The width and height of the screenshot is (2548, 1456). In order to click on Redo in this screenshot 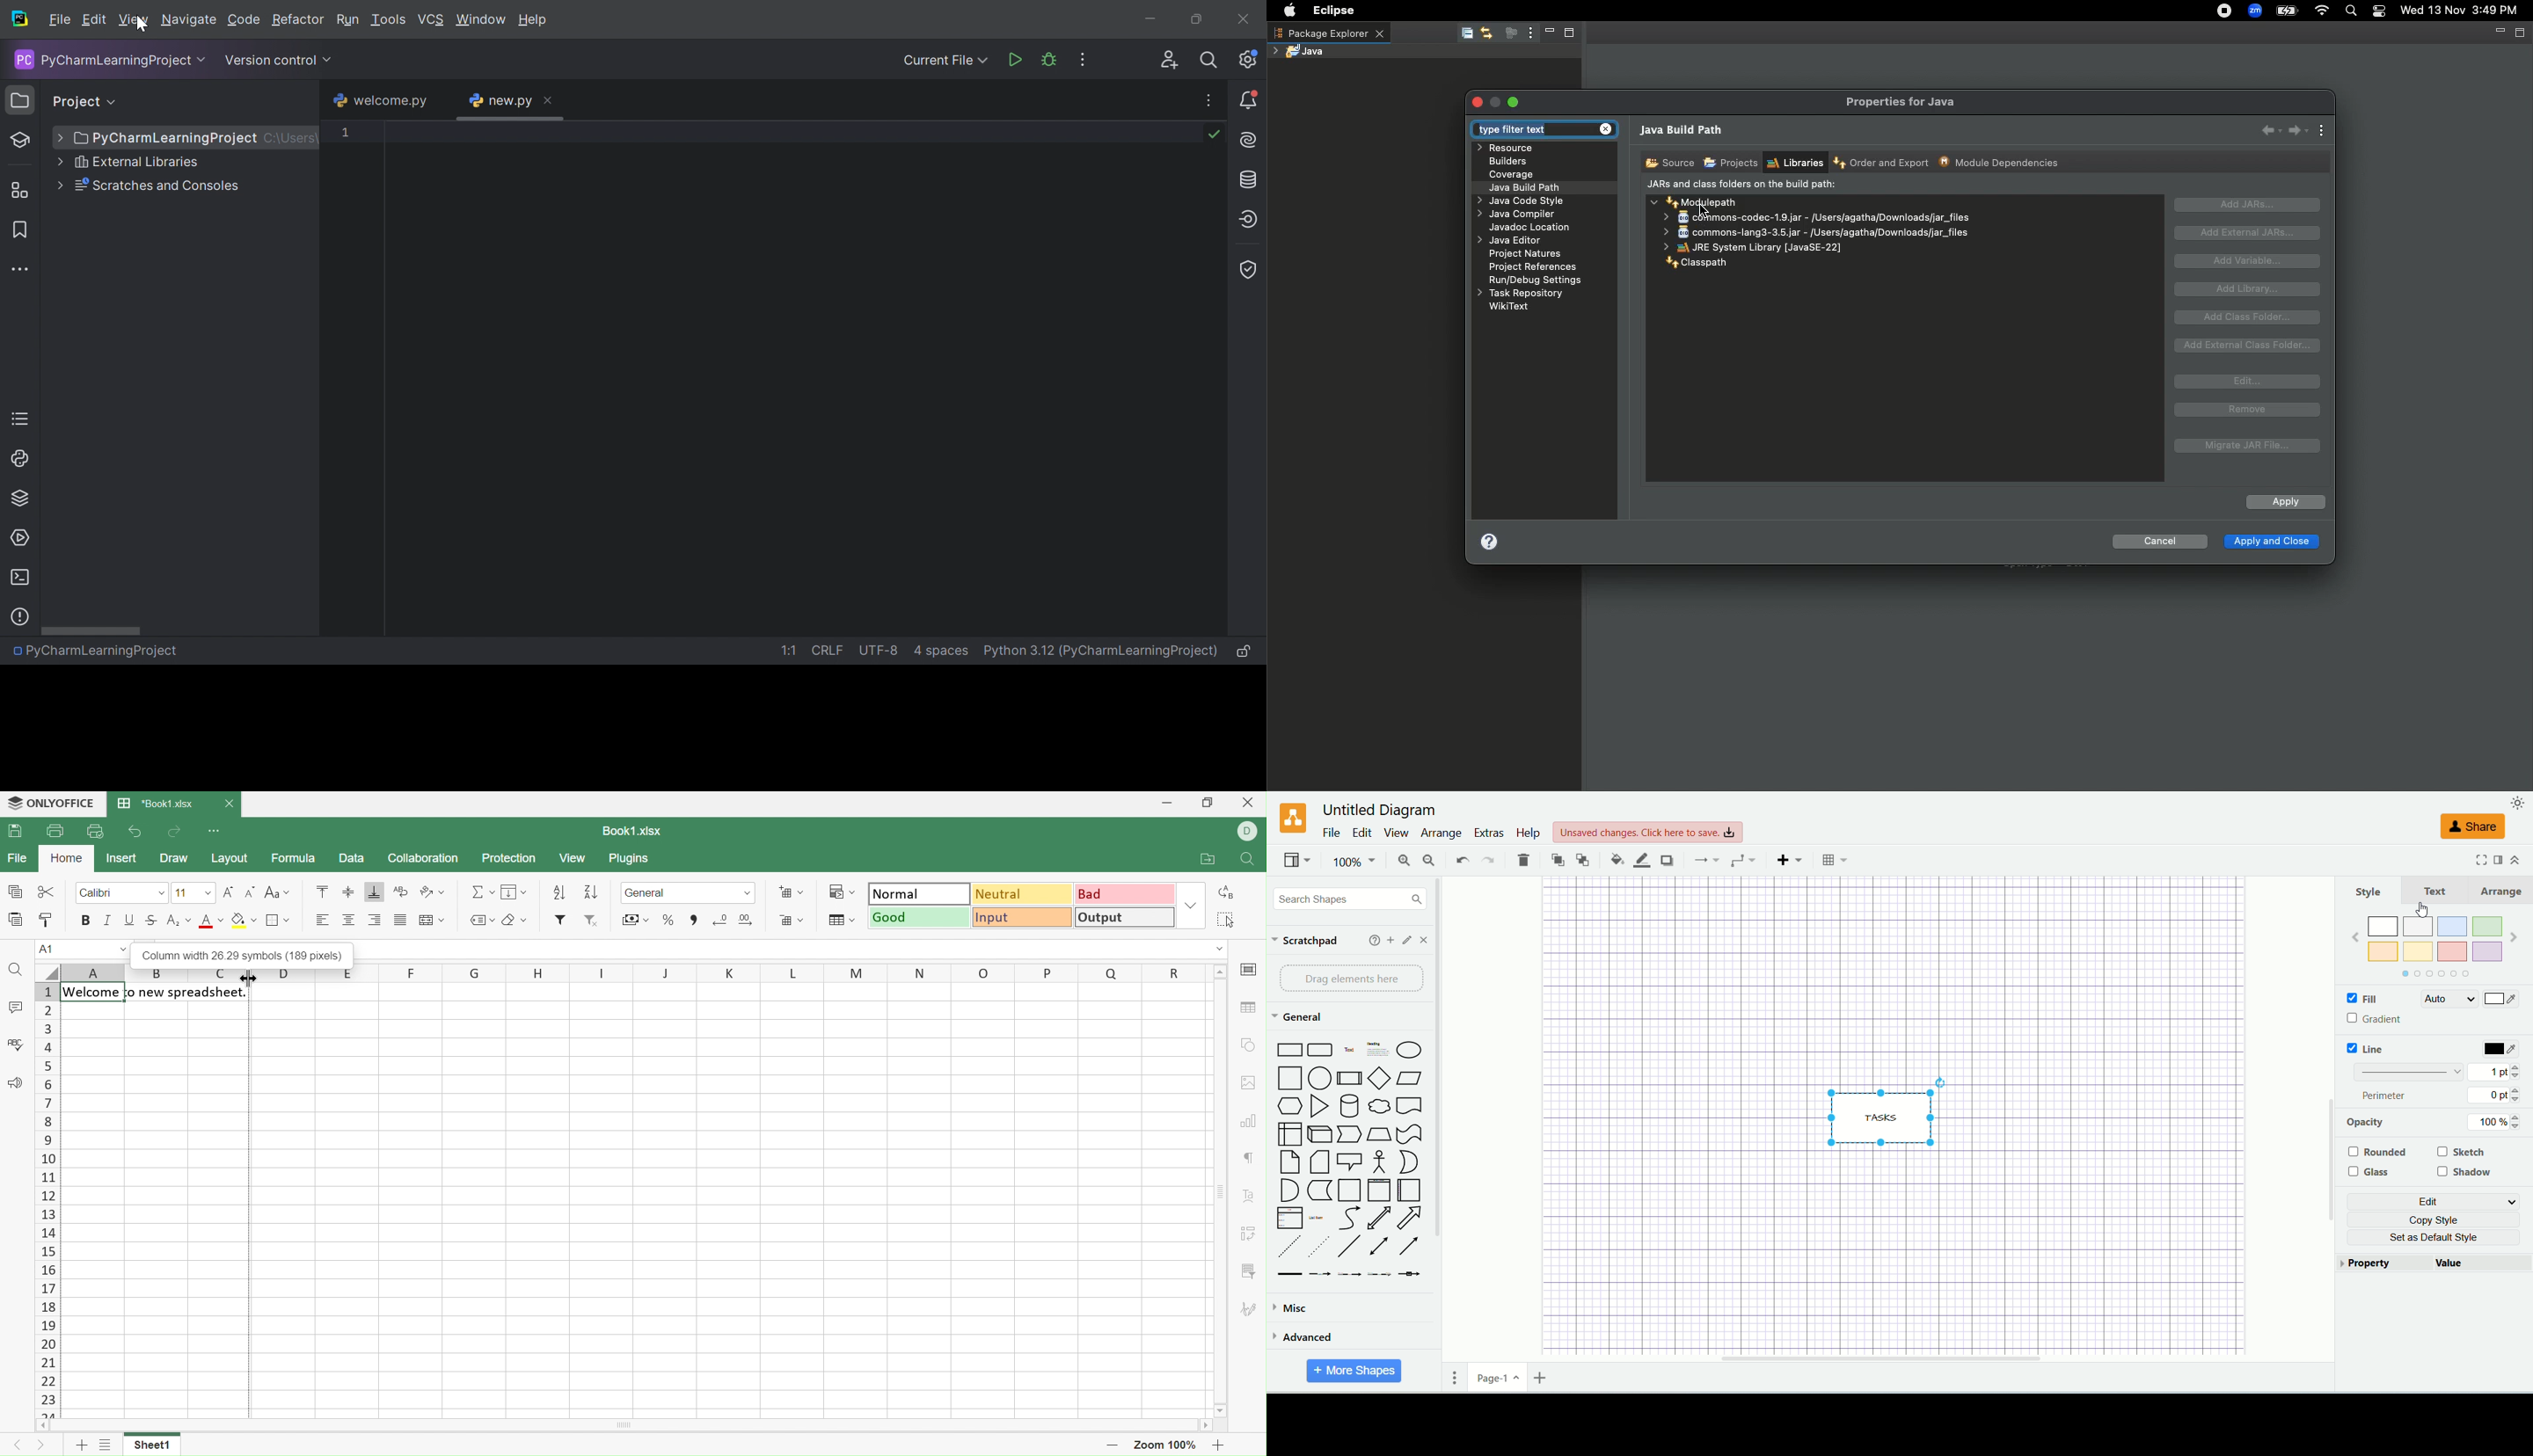, I will do `click(177, 832)`.